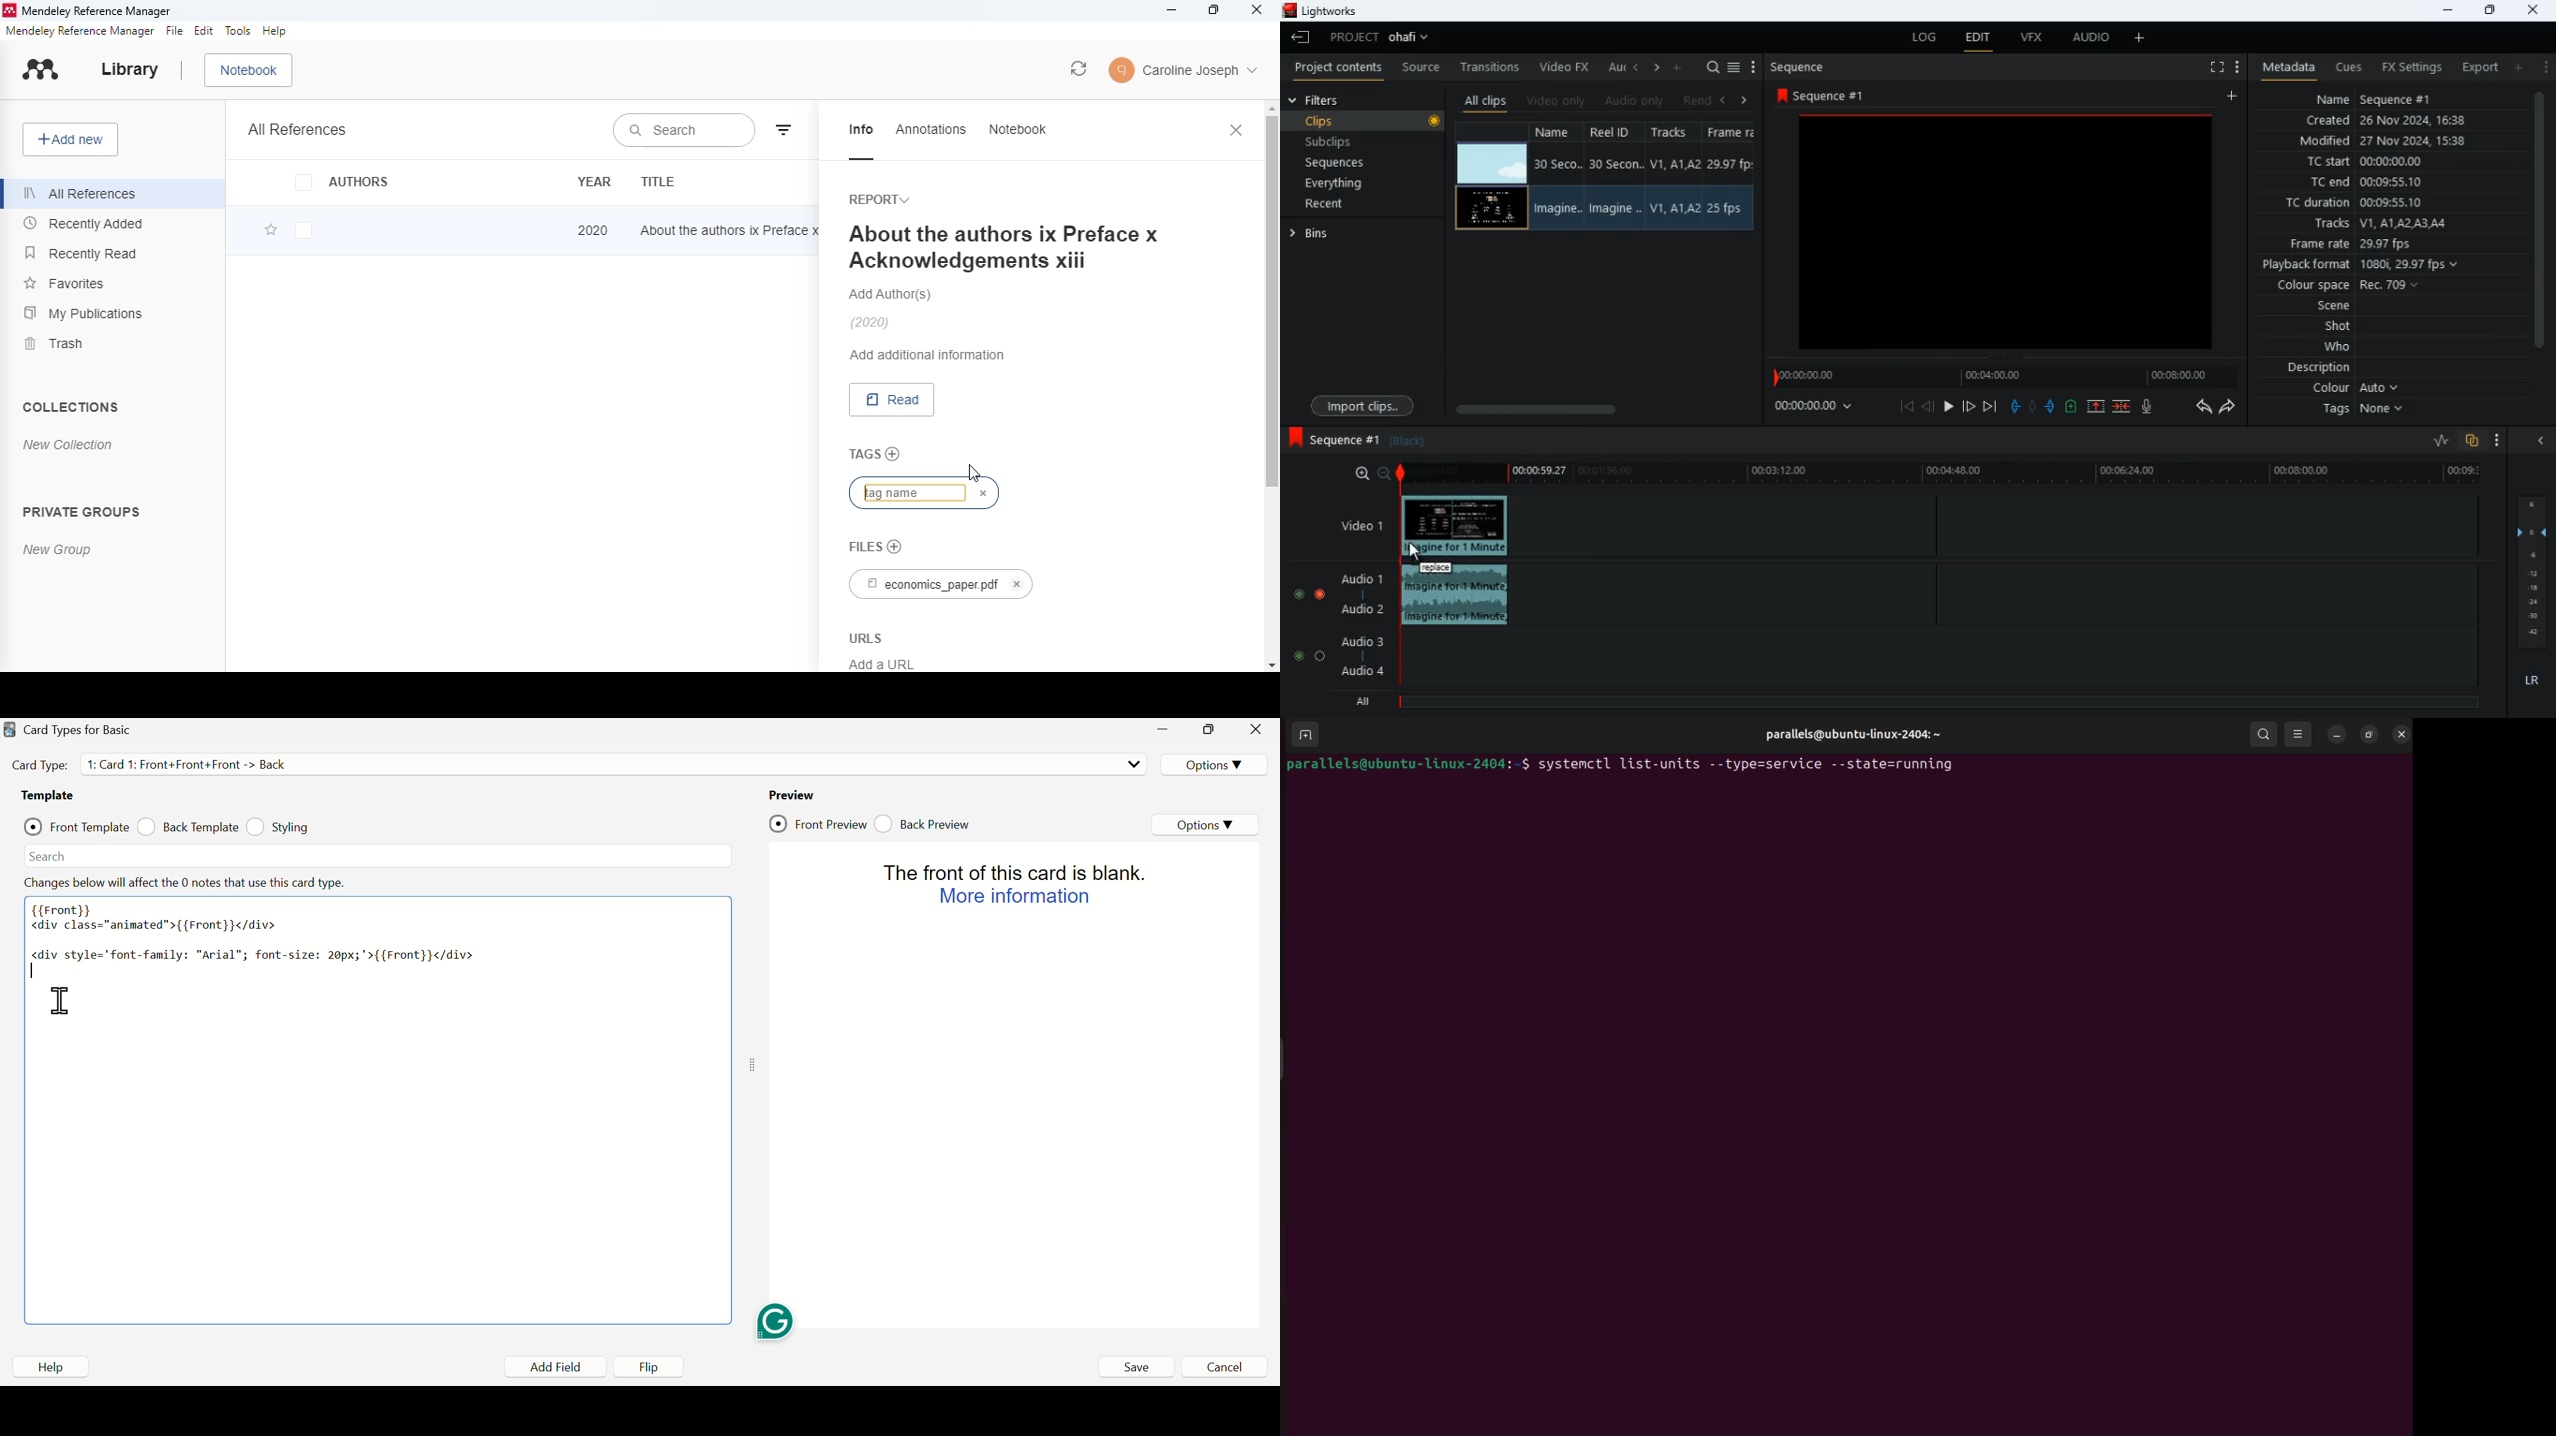 This screenshot has height=1456, width=2576. Describe the element at coordinates (43, 1001) in the screenshot. I see `Insertion cursor` at that location.